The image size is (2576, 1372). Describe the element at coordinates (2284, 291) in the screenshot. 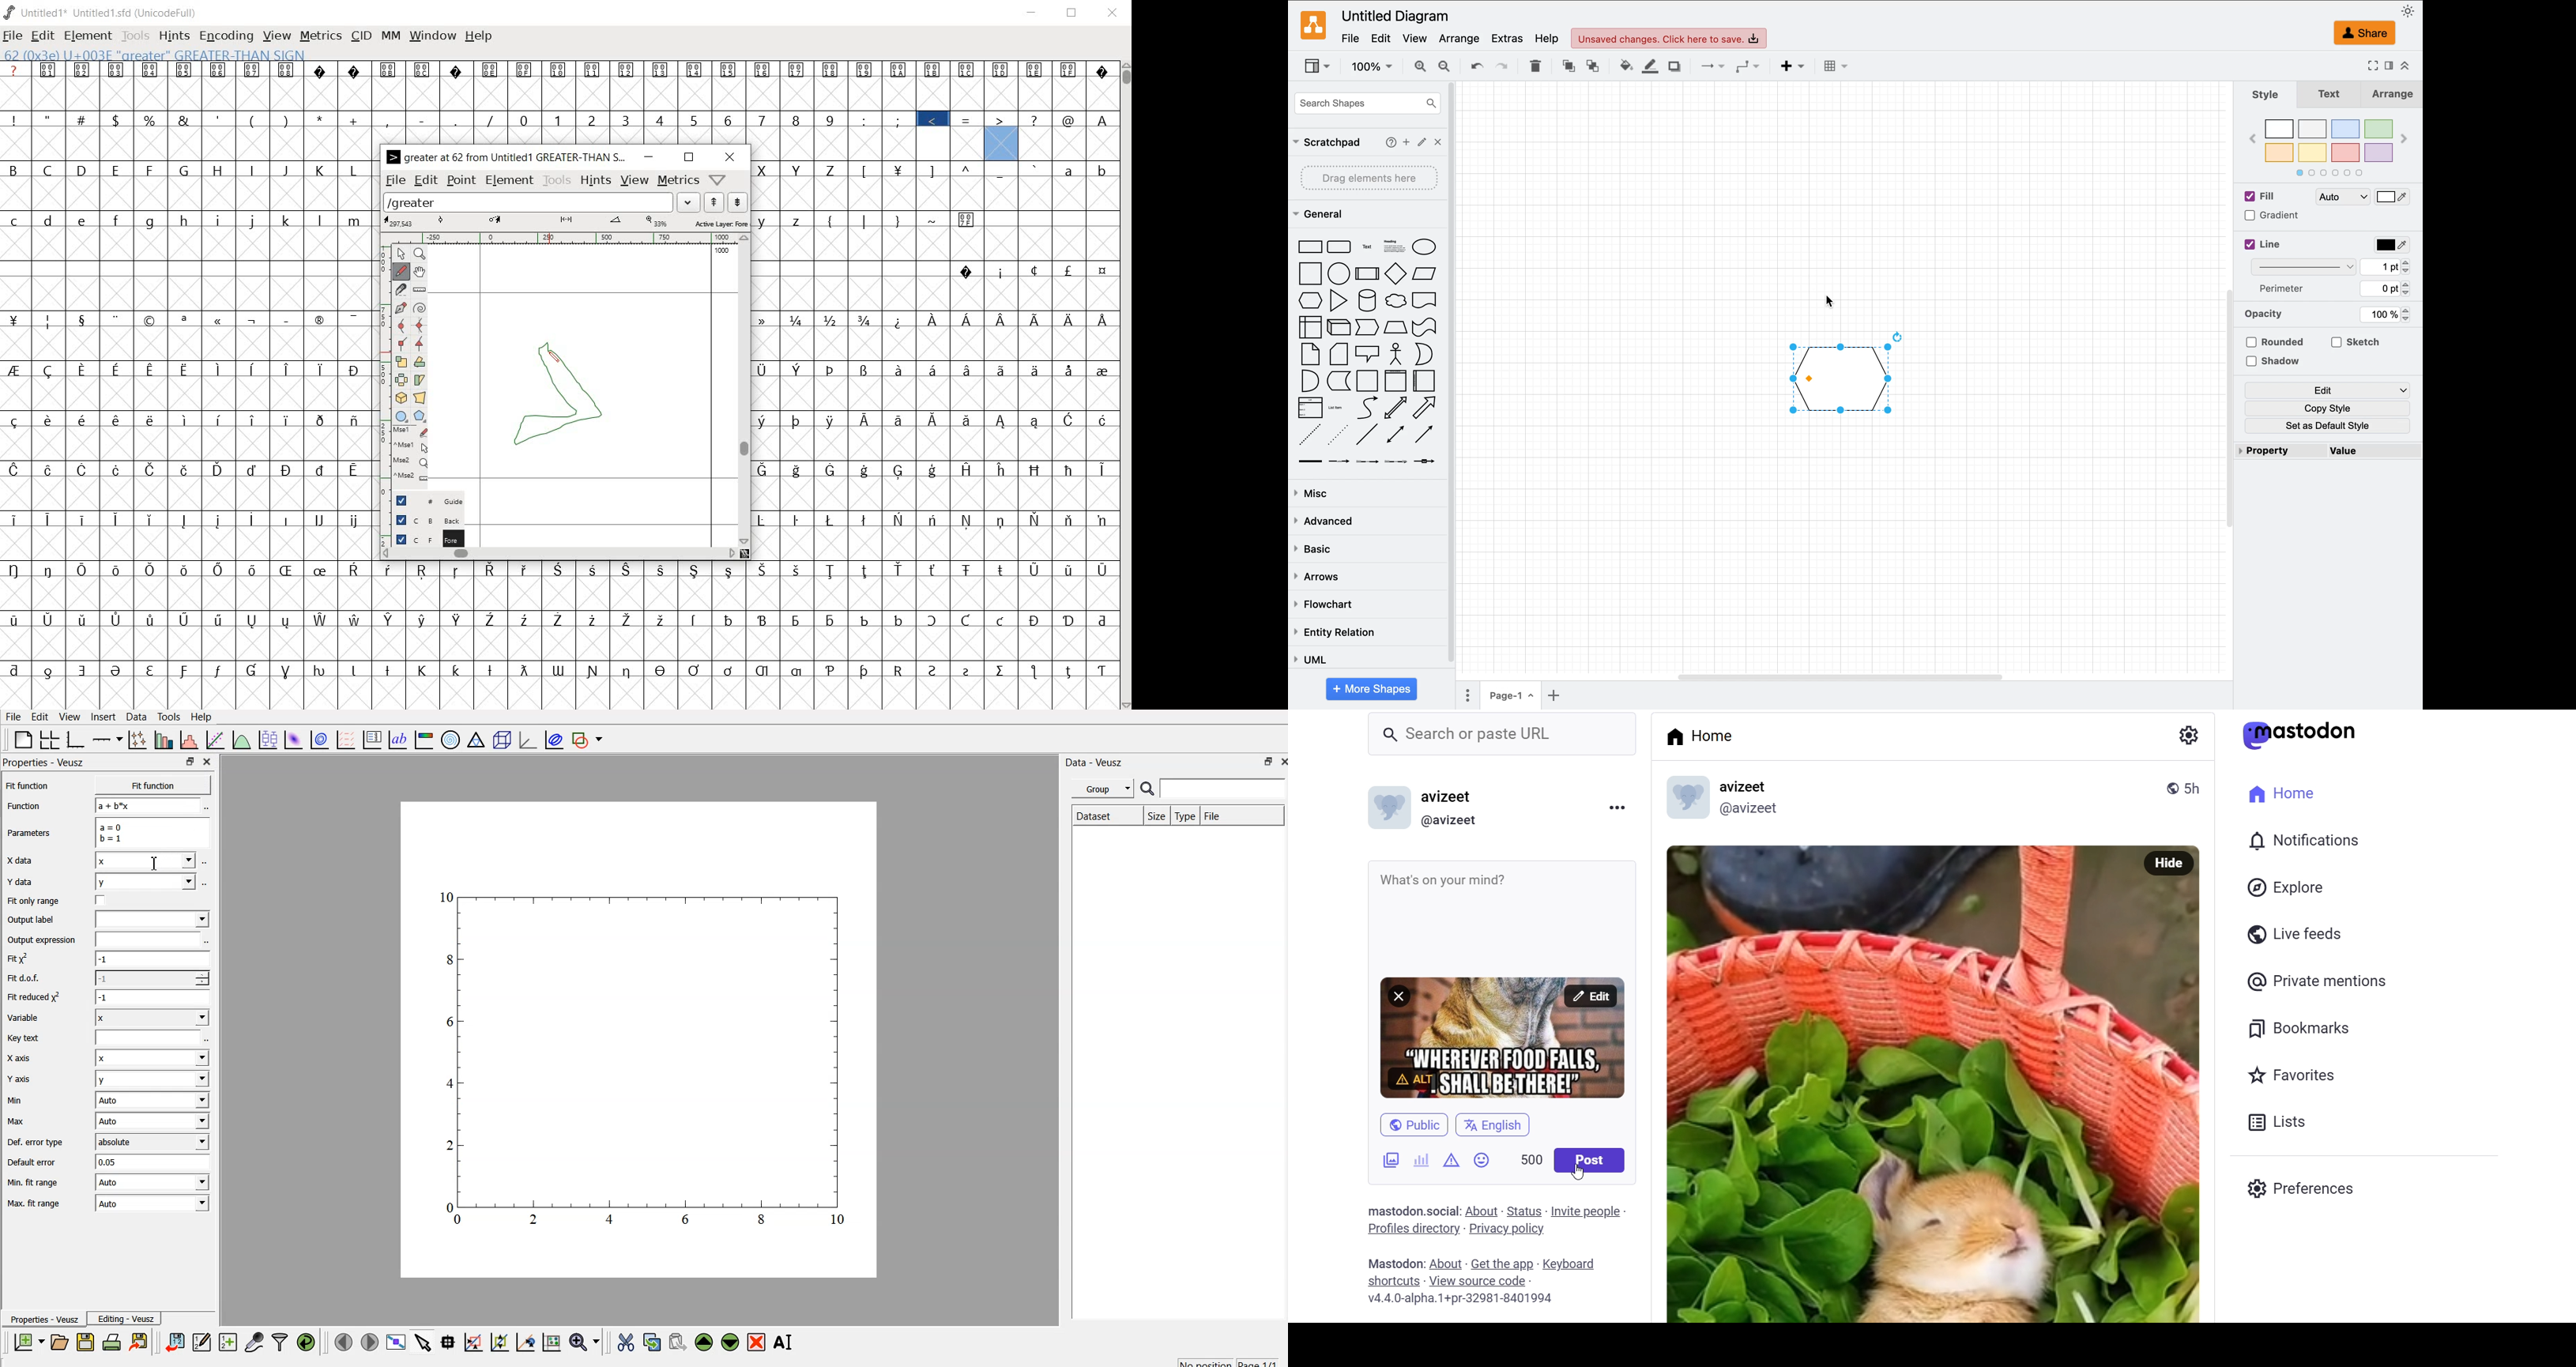

I see `Perimeter` at that location.